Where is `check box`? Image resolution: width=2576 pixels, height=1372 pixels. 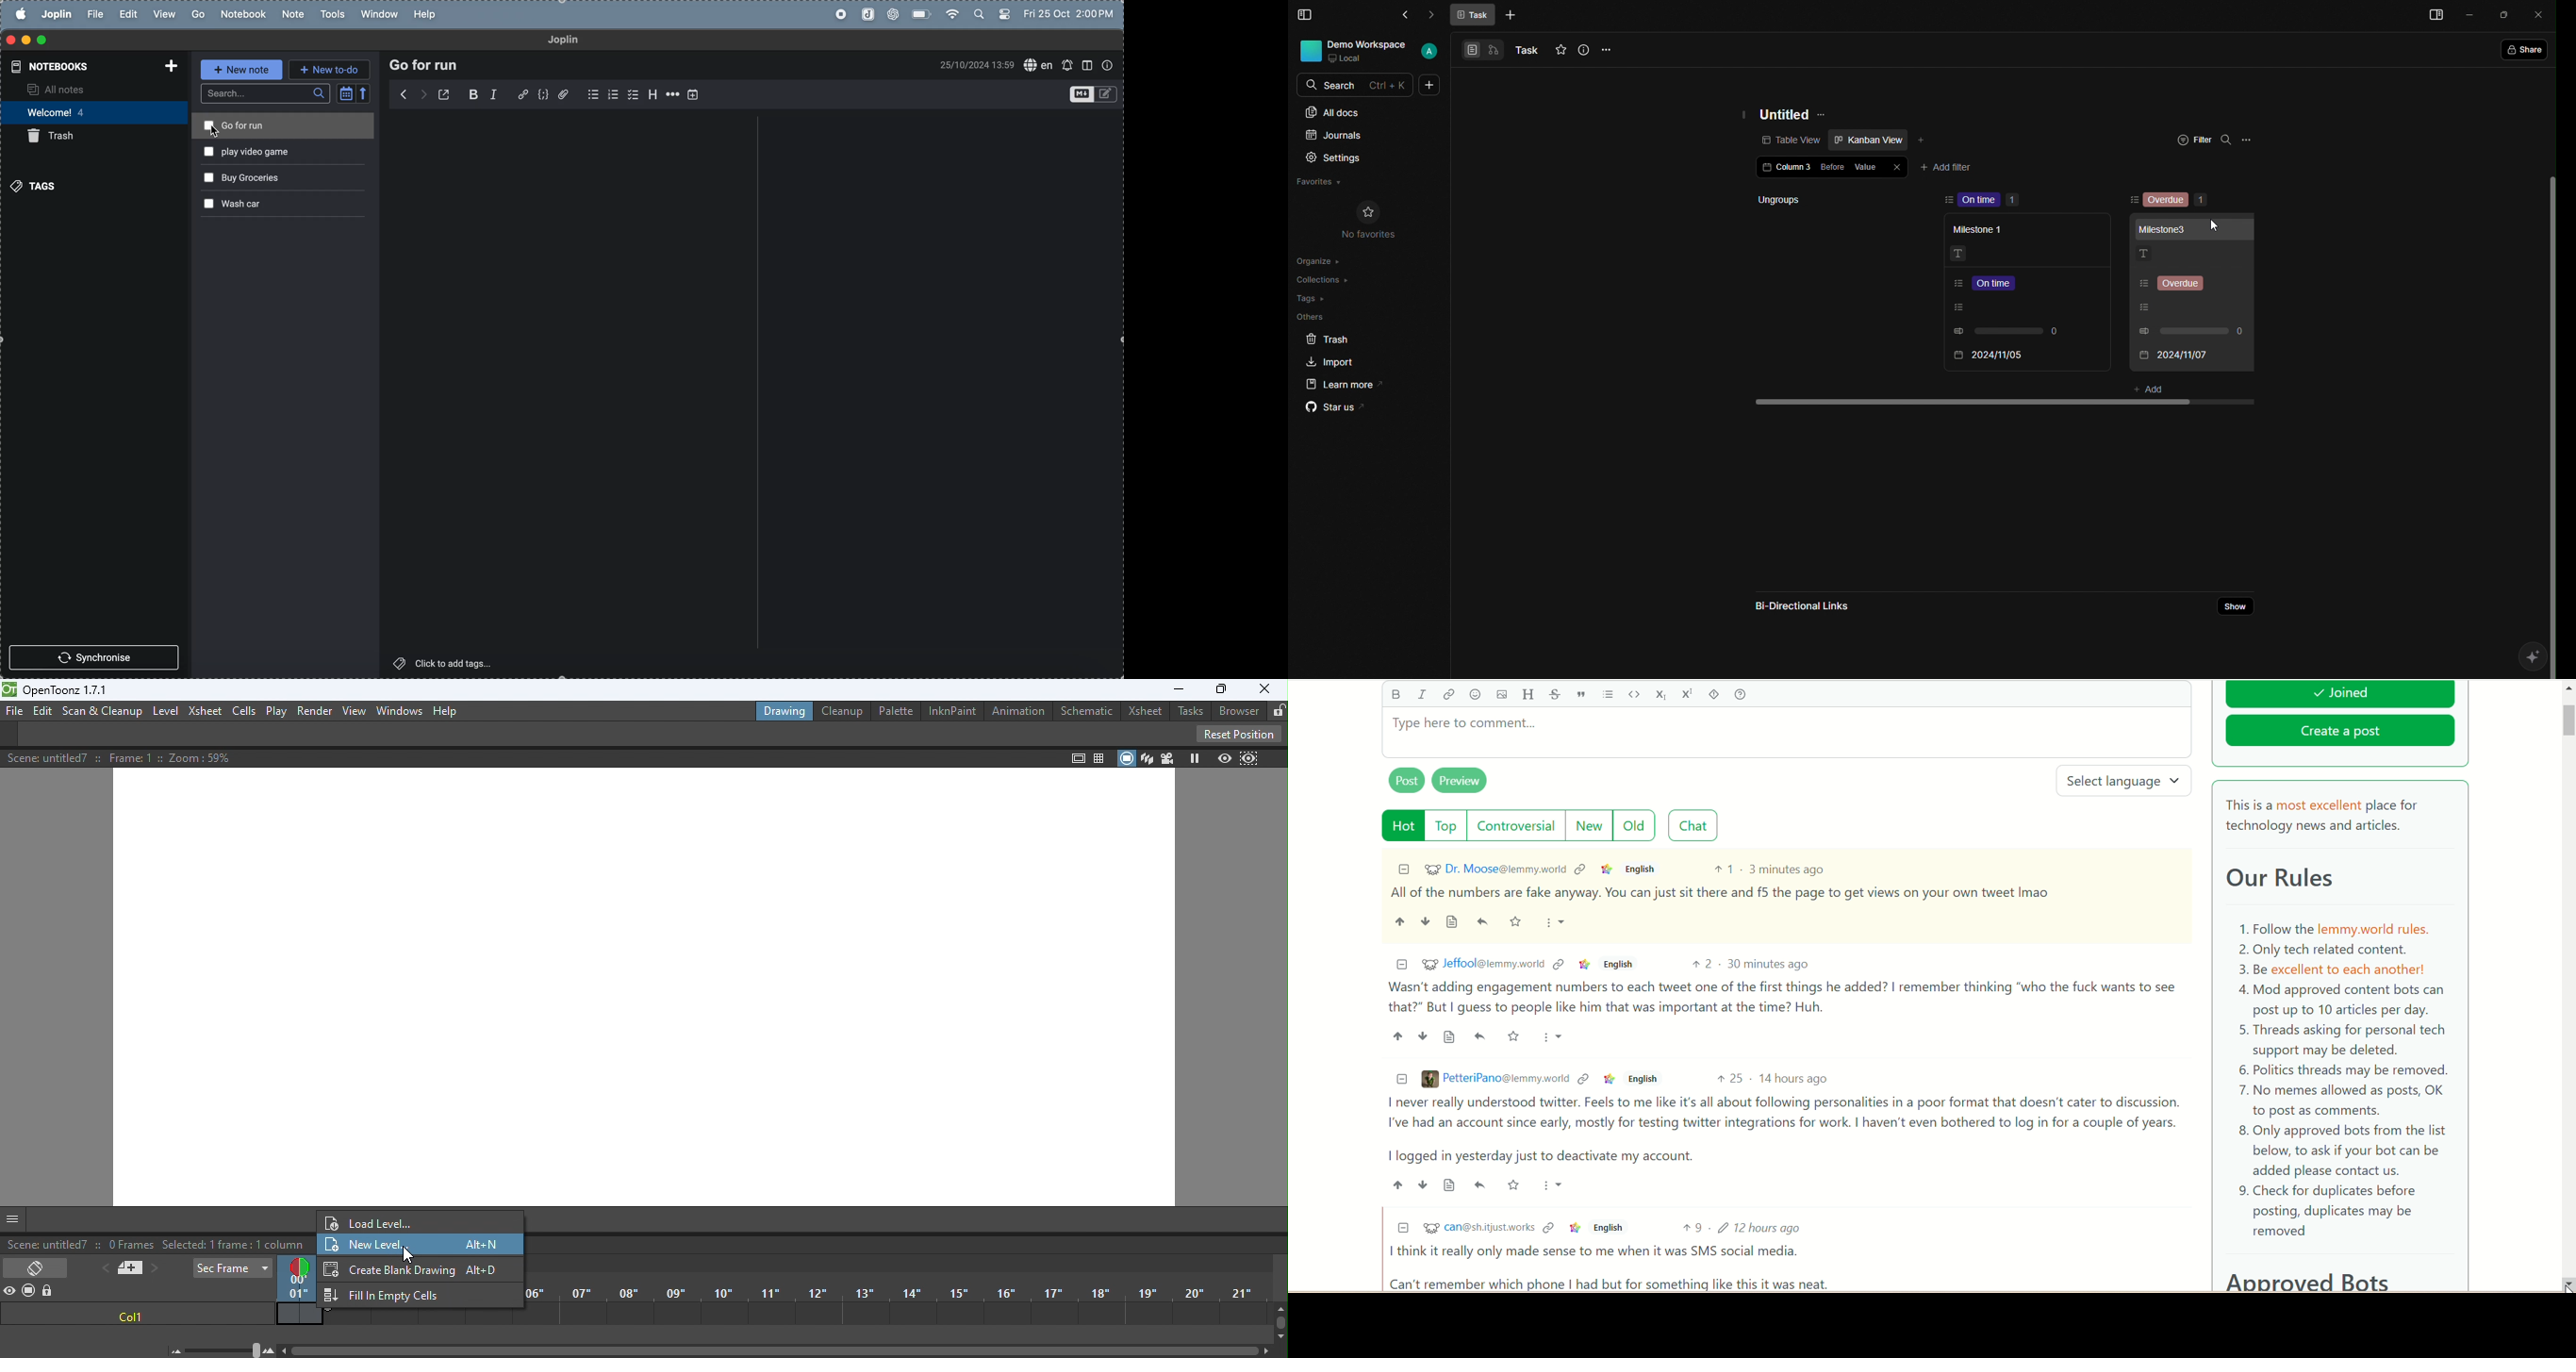 check box is located at coordinates (588, 94).